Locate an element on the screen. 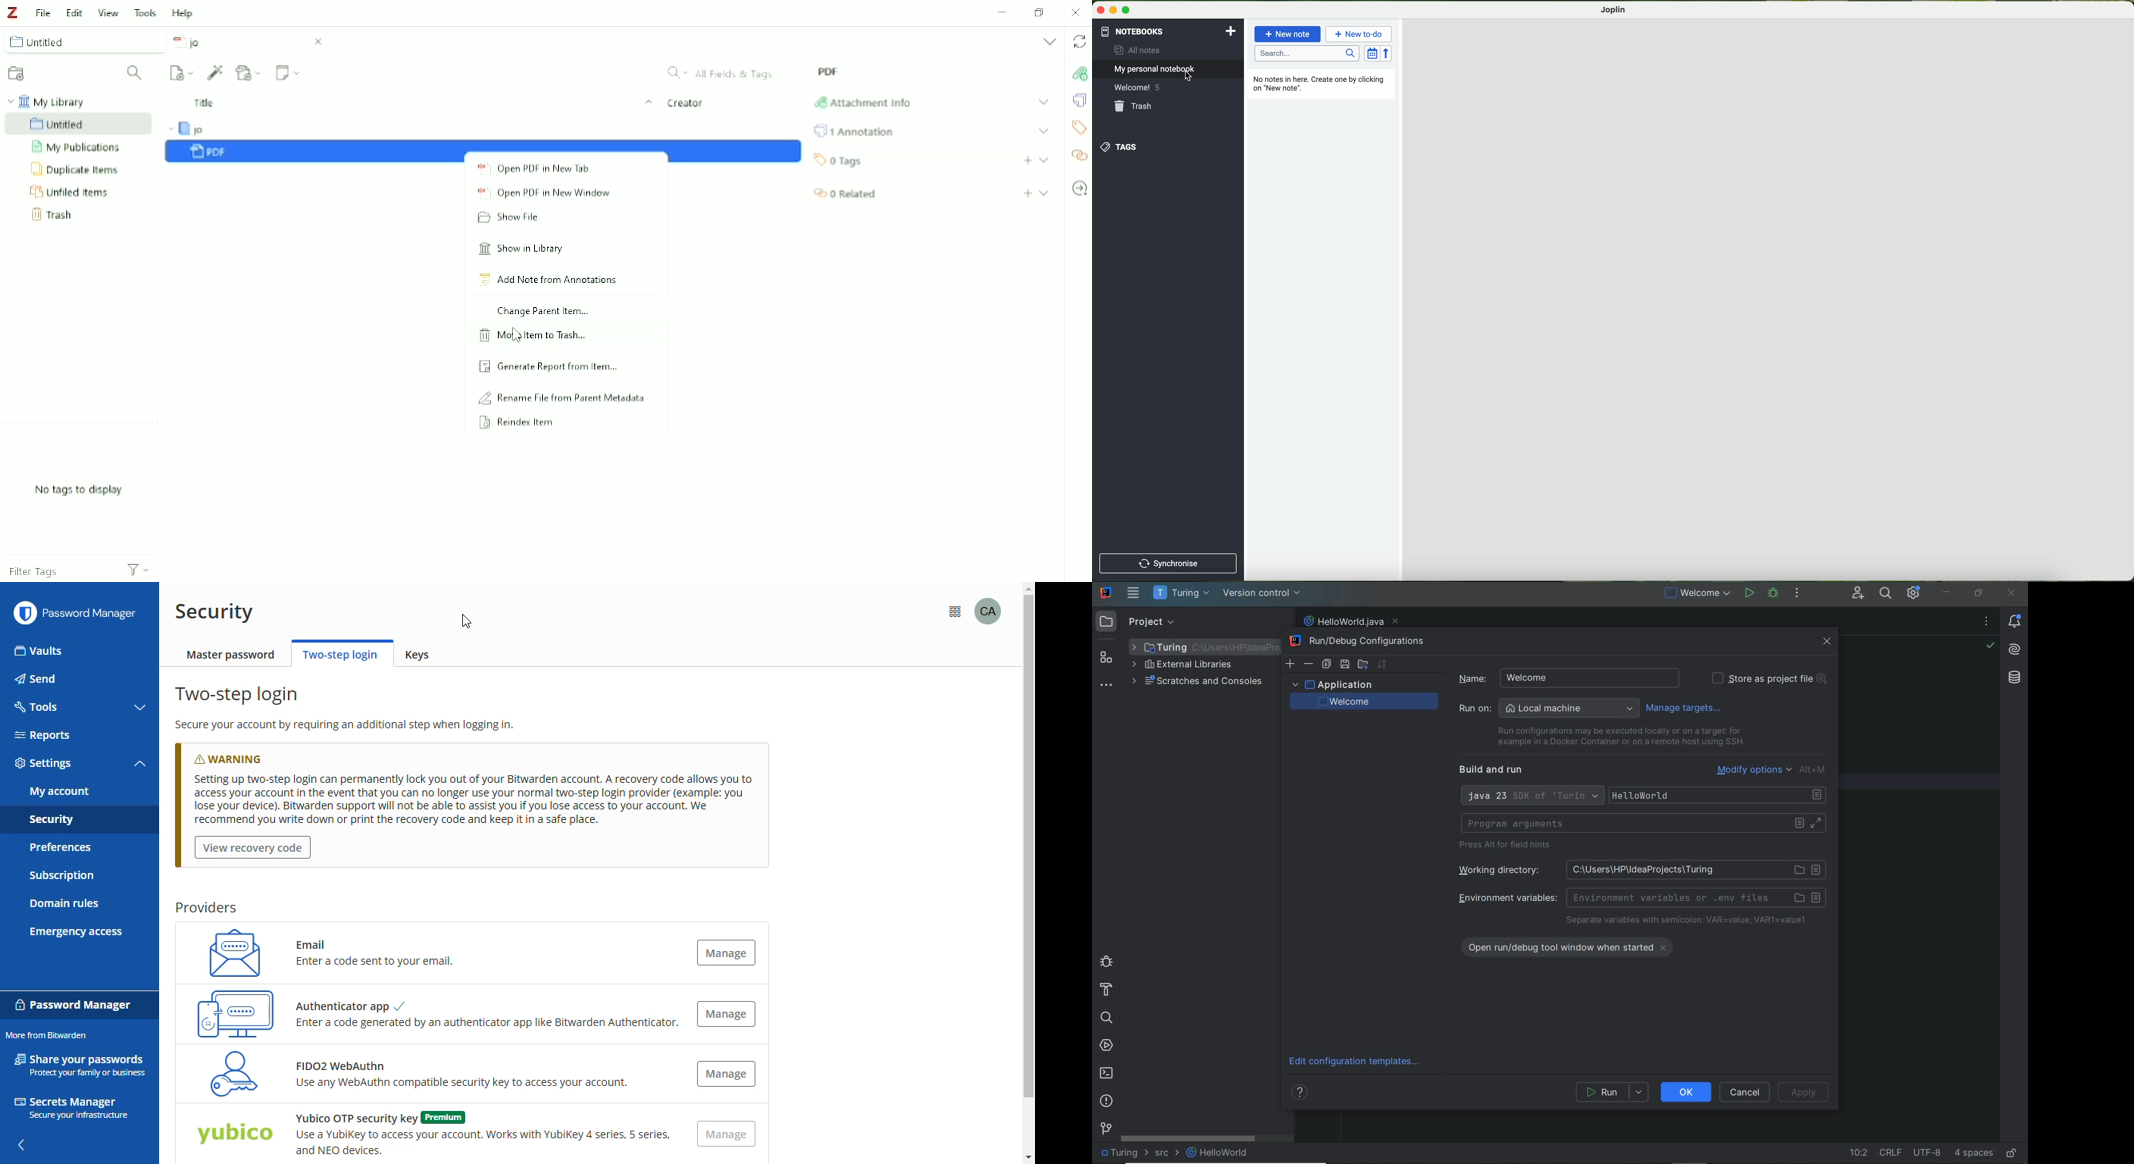  Title is located at coordinates (421, 104).